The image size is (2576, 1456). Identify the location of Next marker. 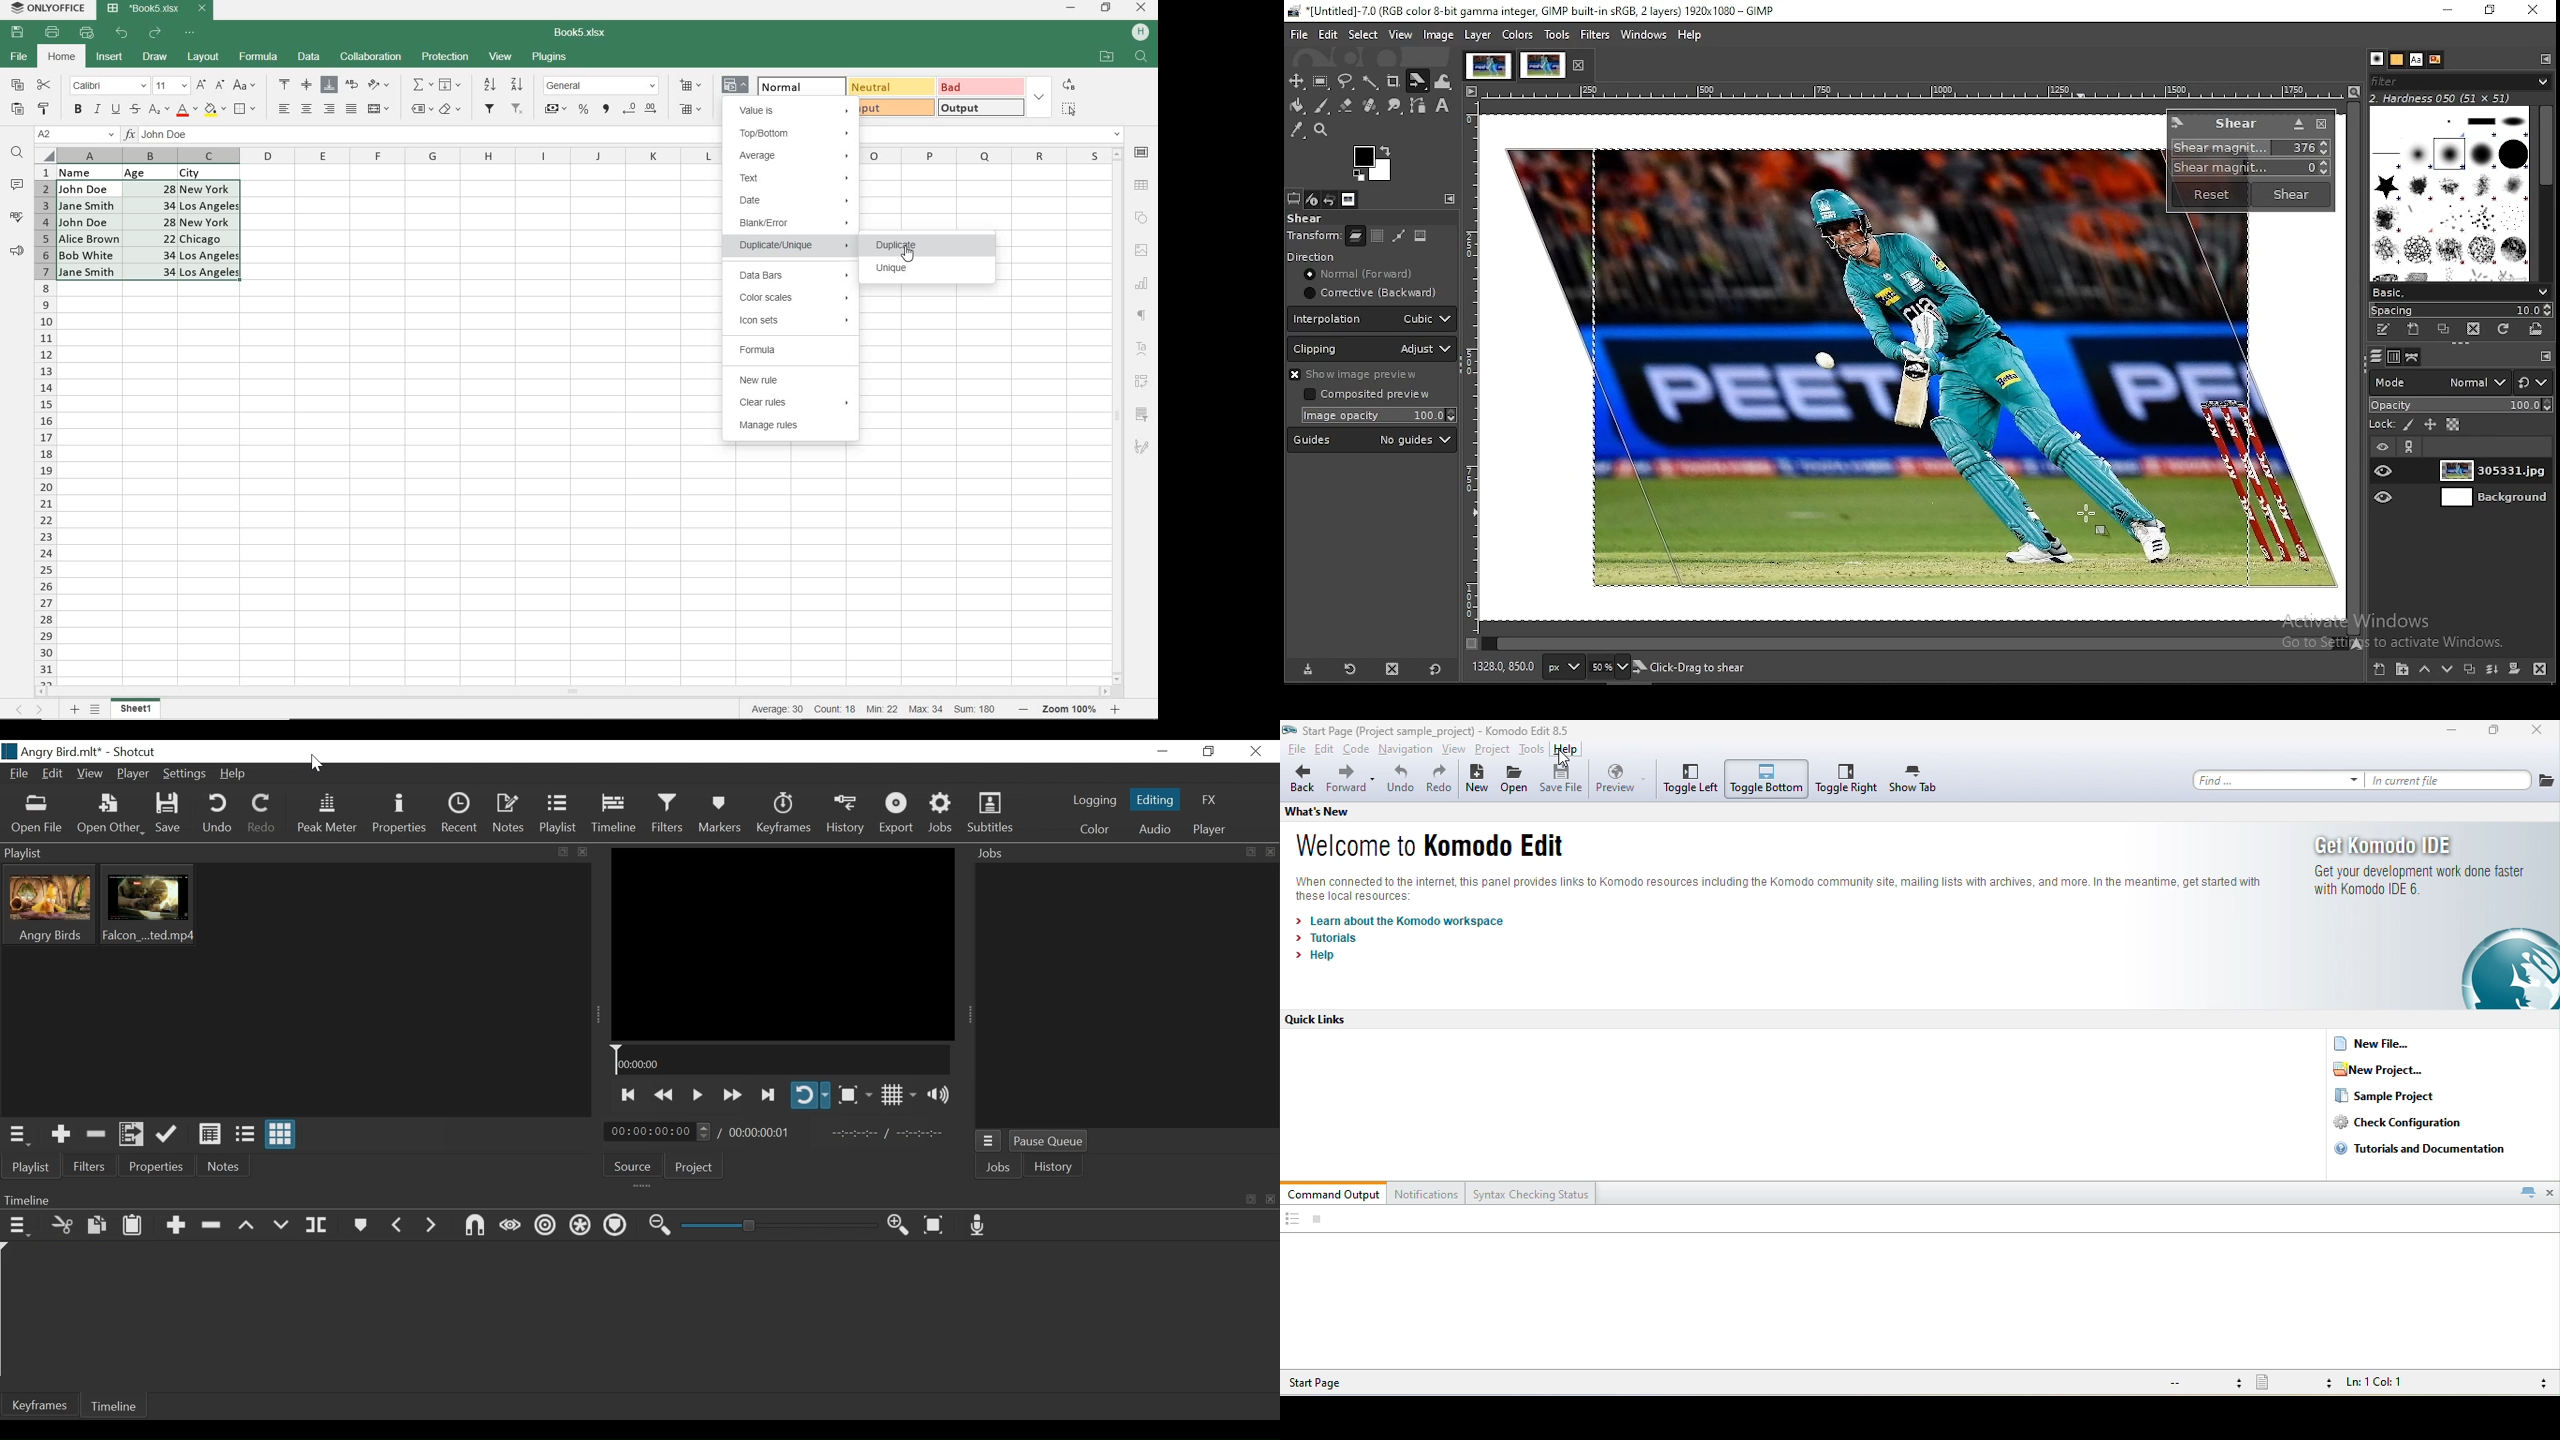
(433, 1227).